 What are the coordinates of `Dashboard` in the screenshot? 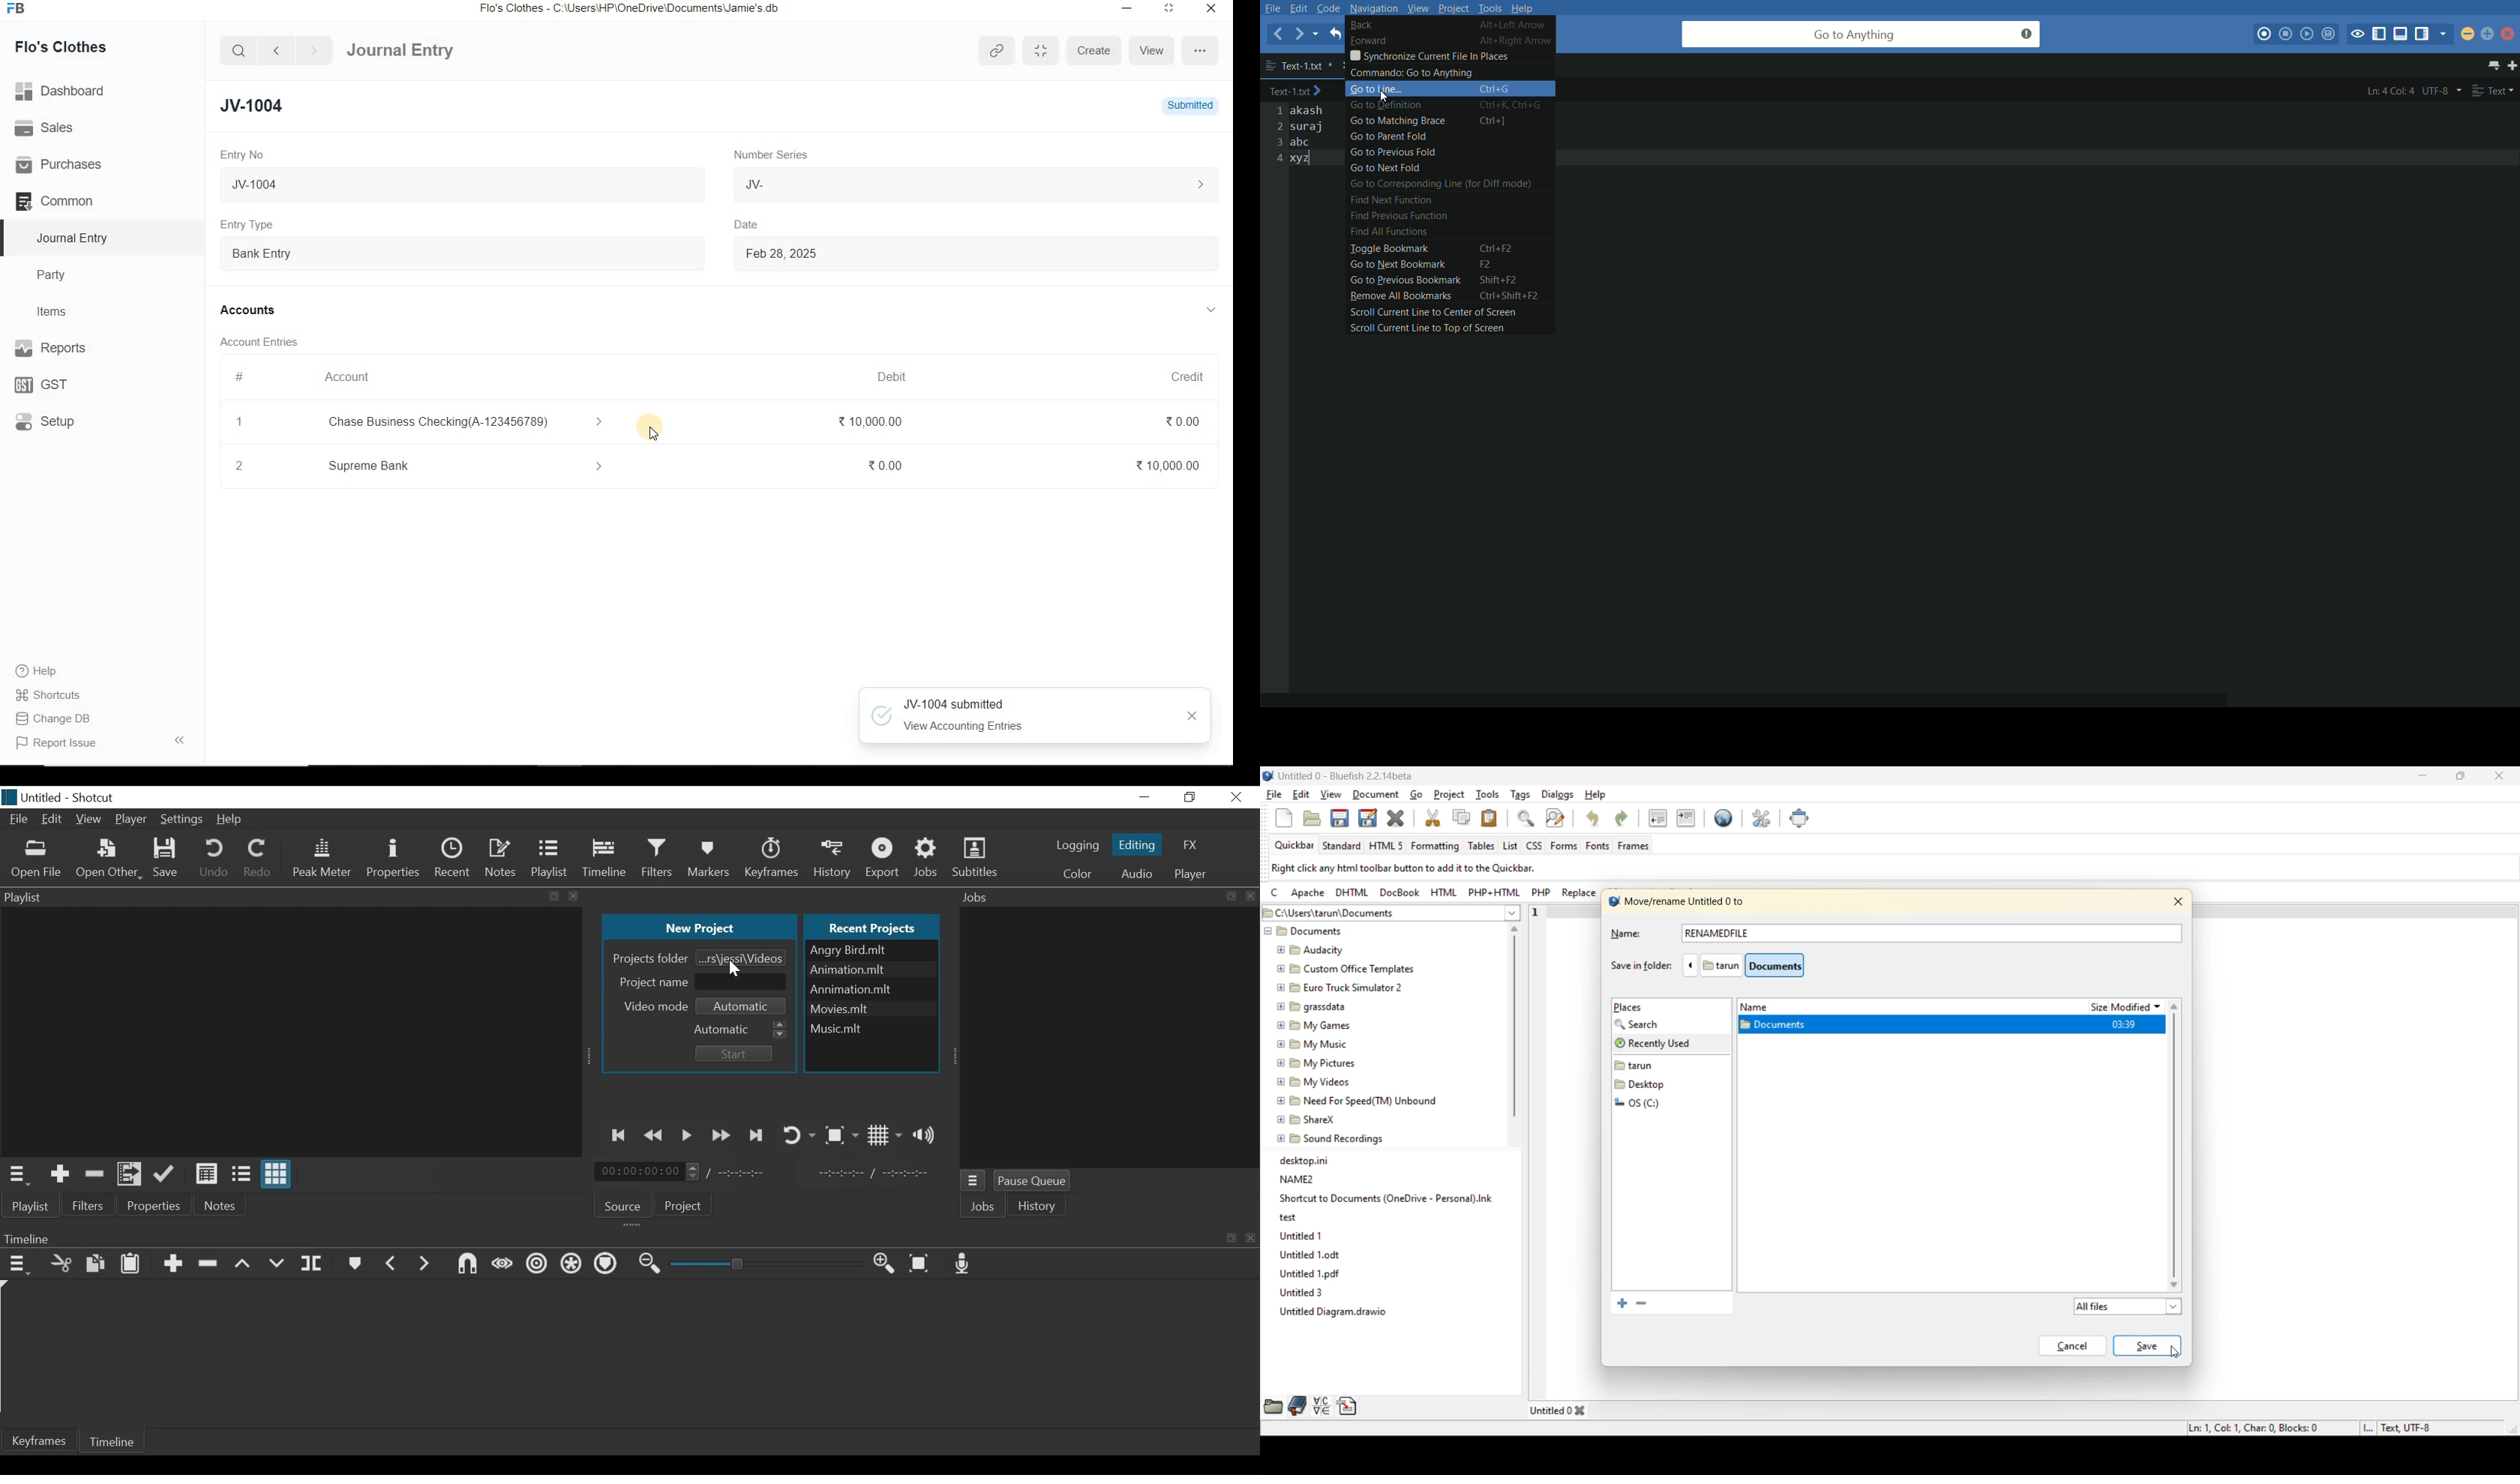 It's located at (65, 90).